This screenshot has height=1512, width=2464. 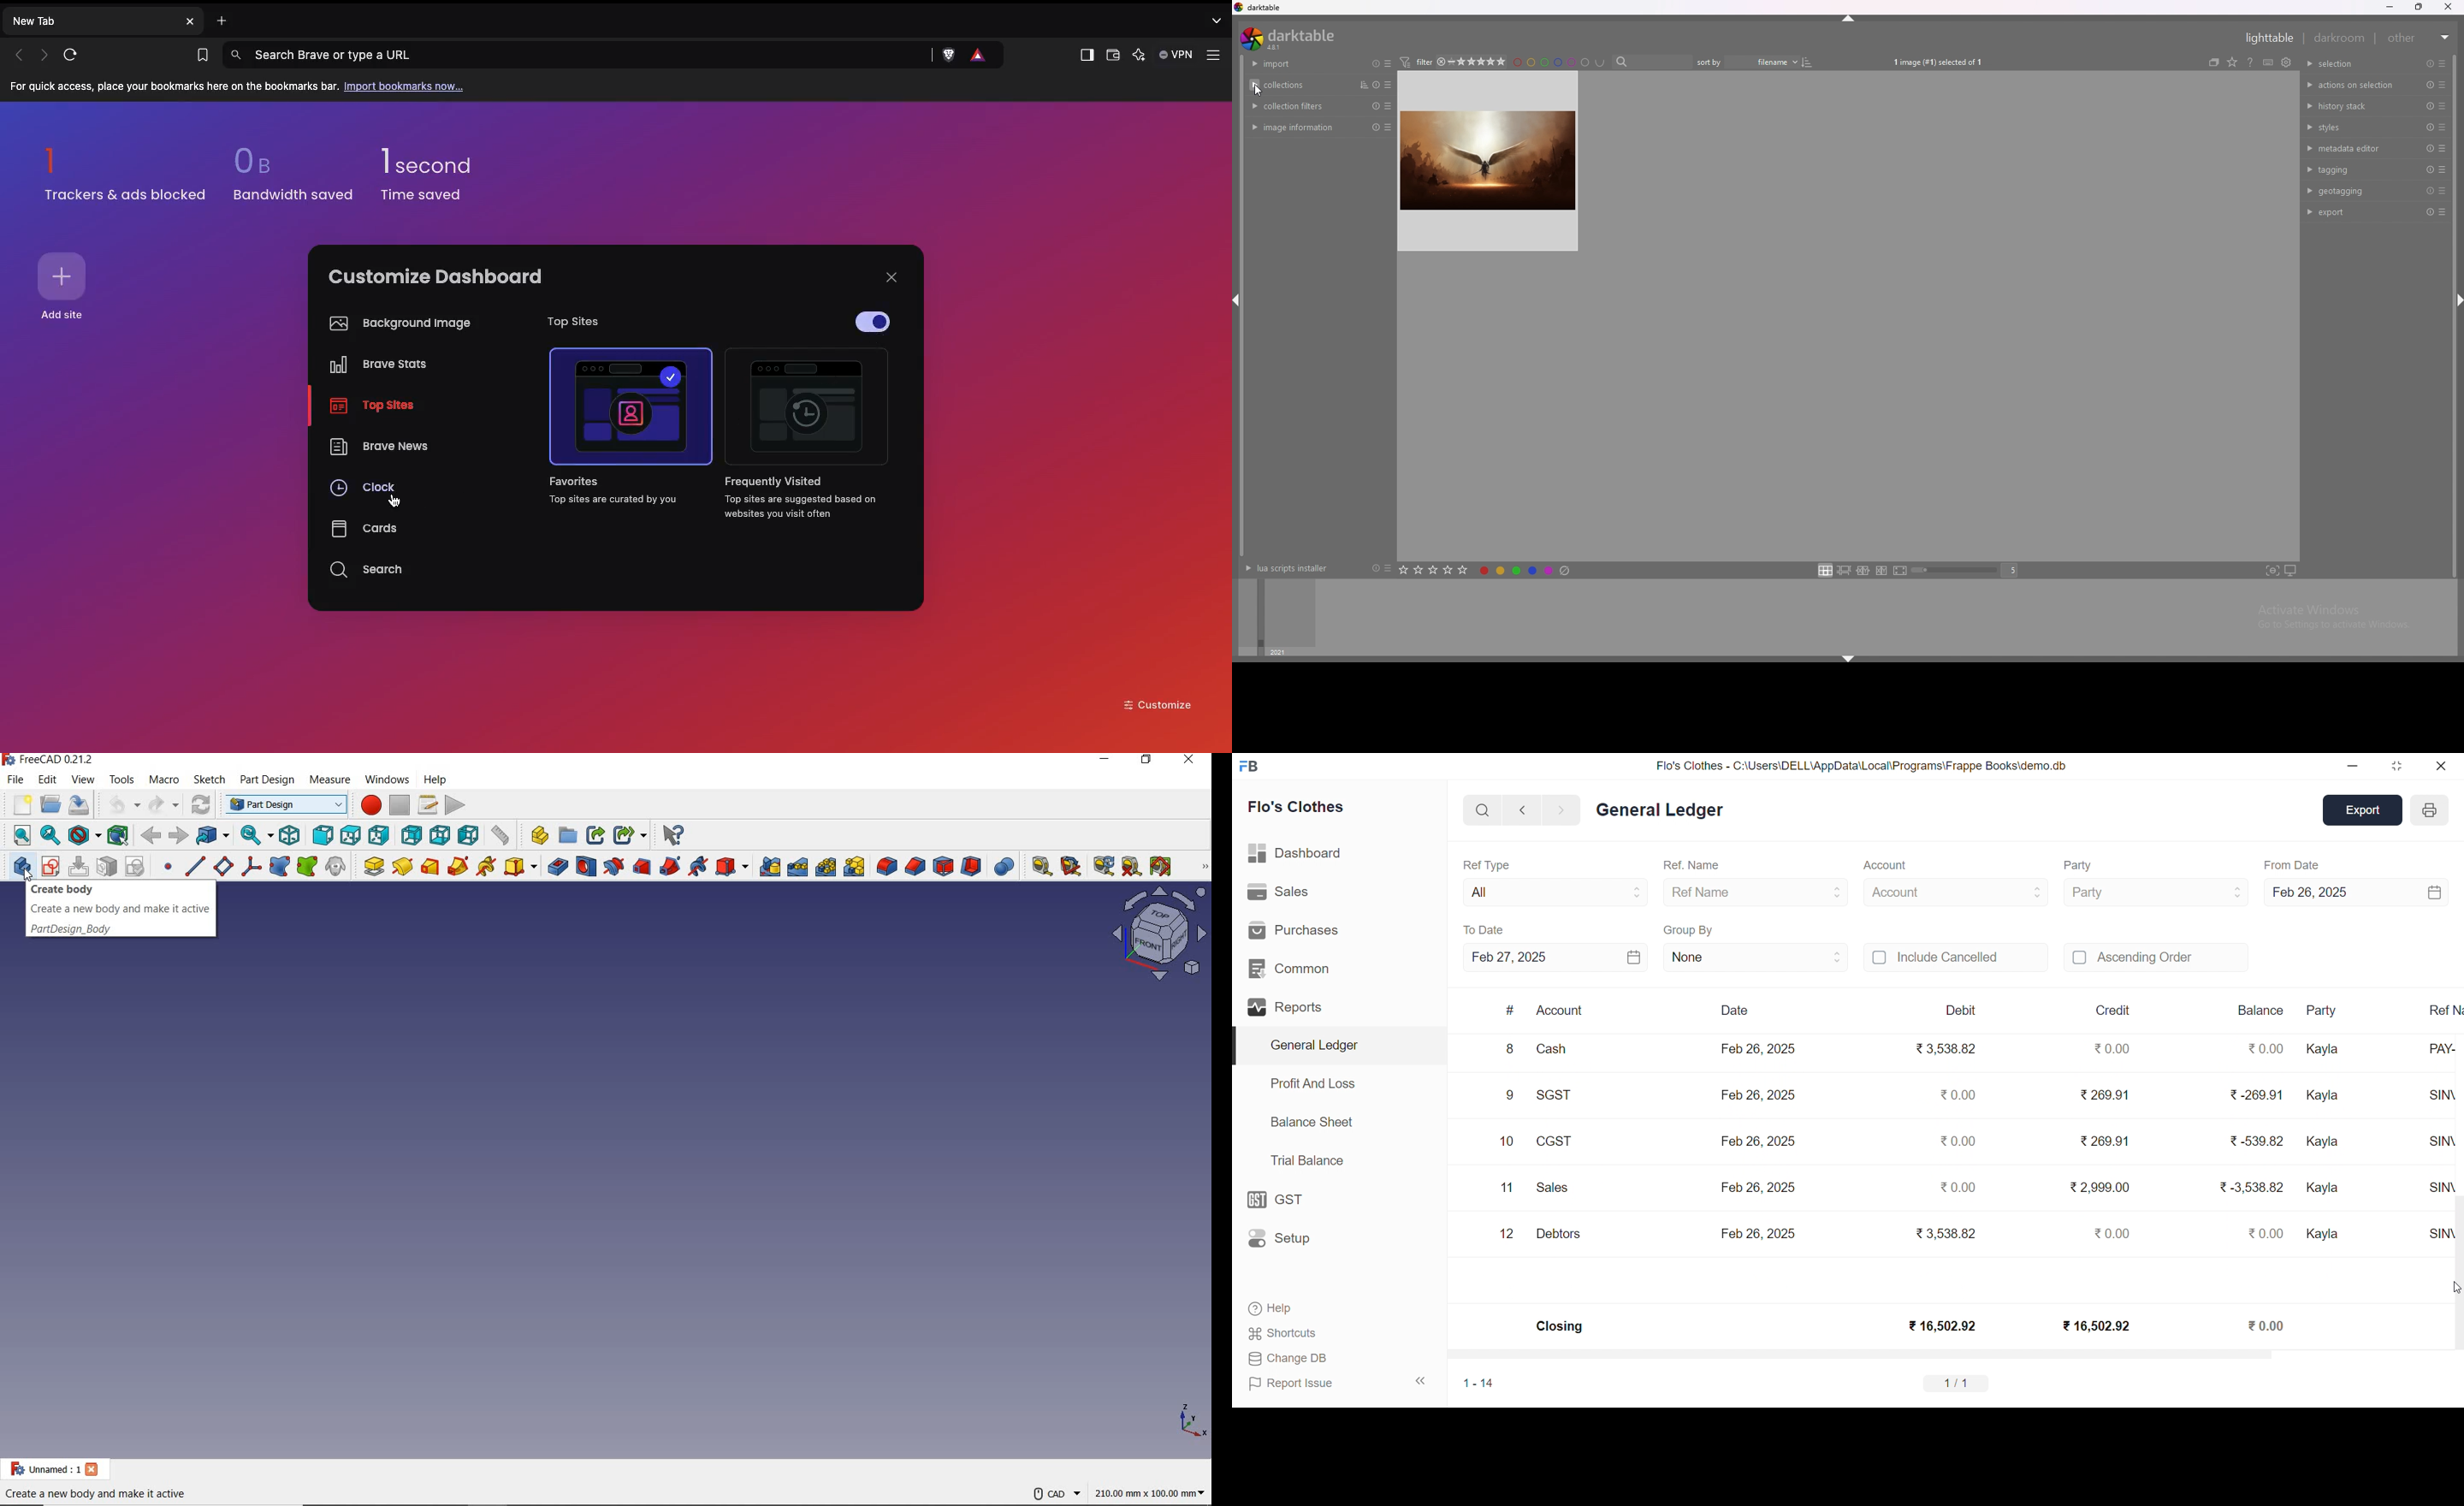 I want to click on Profit And Loss, so click(x=1312, y=1084).